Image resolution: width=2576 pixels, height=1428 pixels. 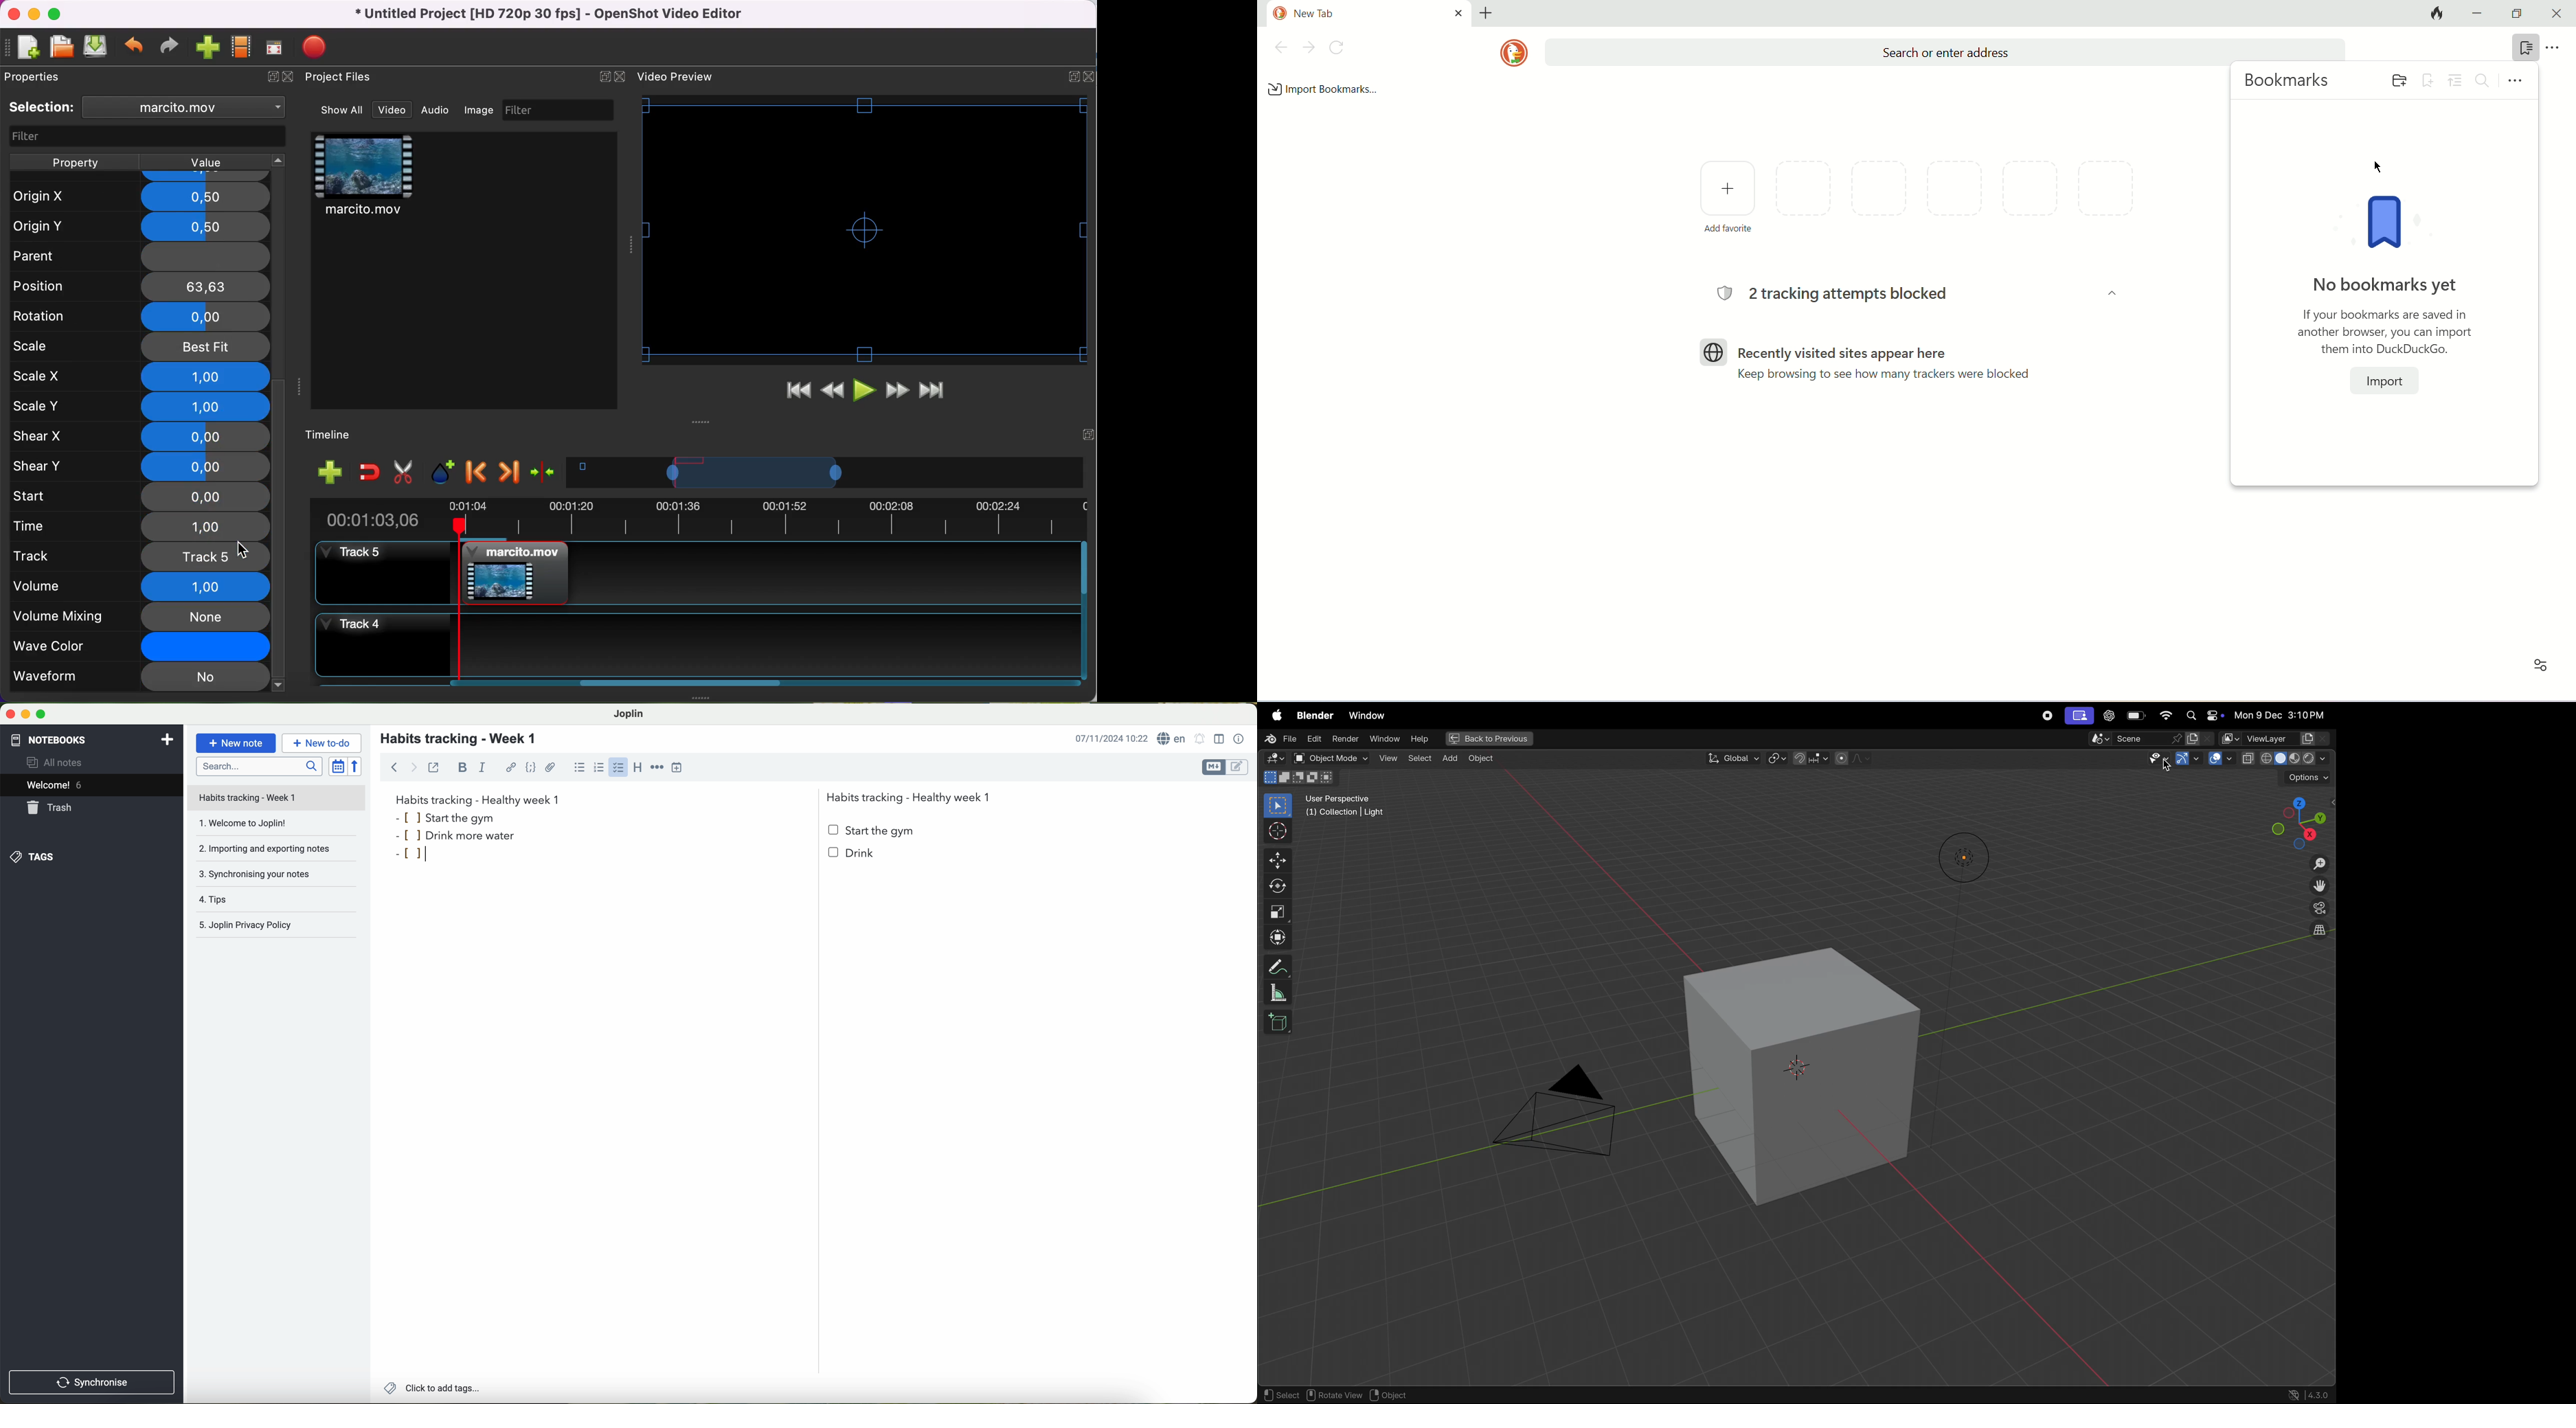 What do you see at coordinates (657, 768) in the screenshot?
I see `horizontal rule` at bounding box center [657, 768].